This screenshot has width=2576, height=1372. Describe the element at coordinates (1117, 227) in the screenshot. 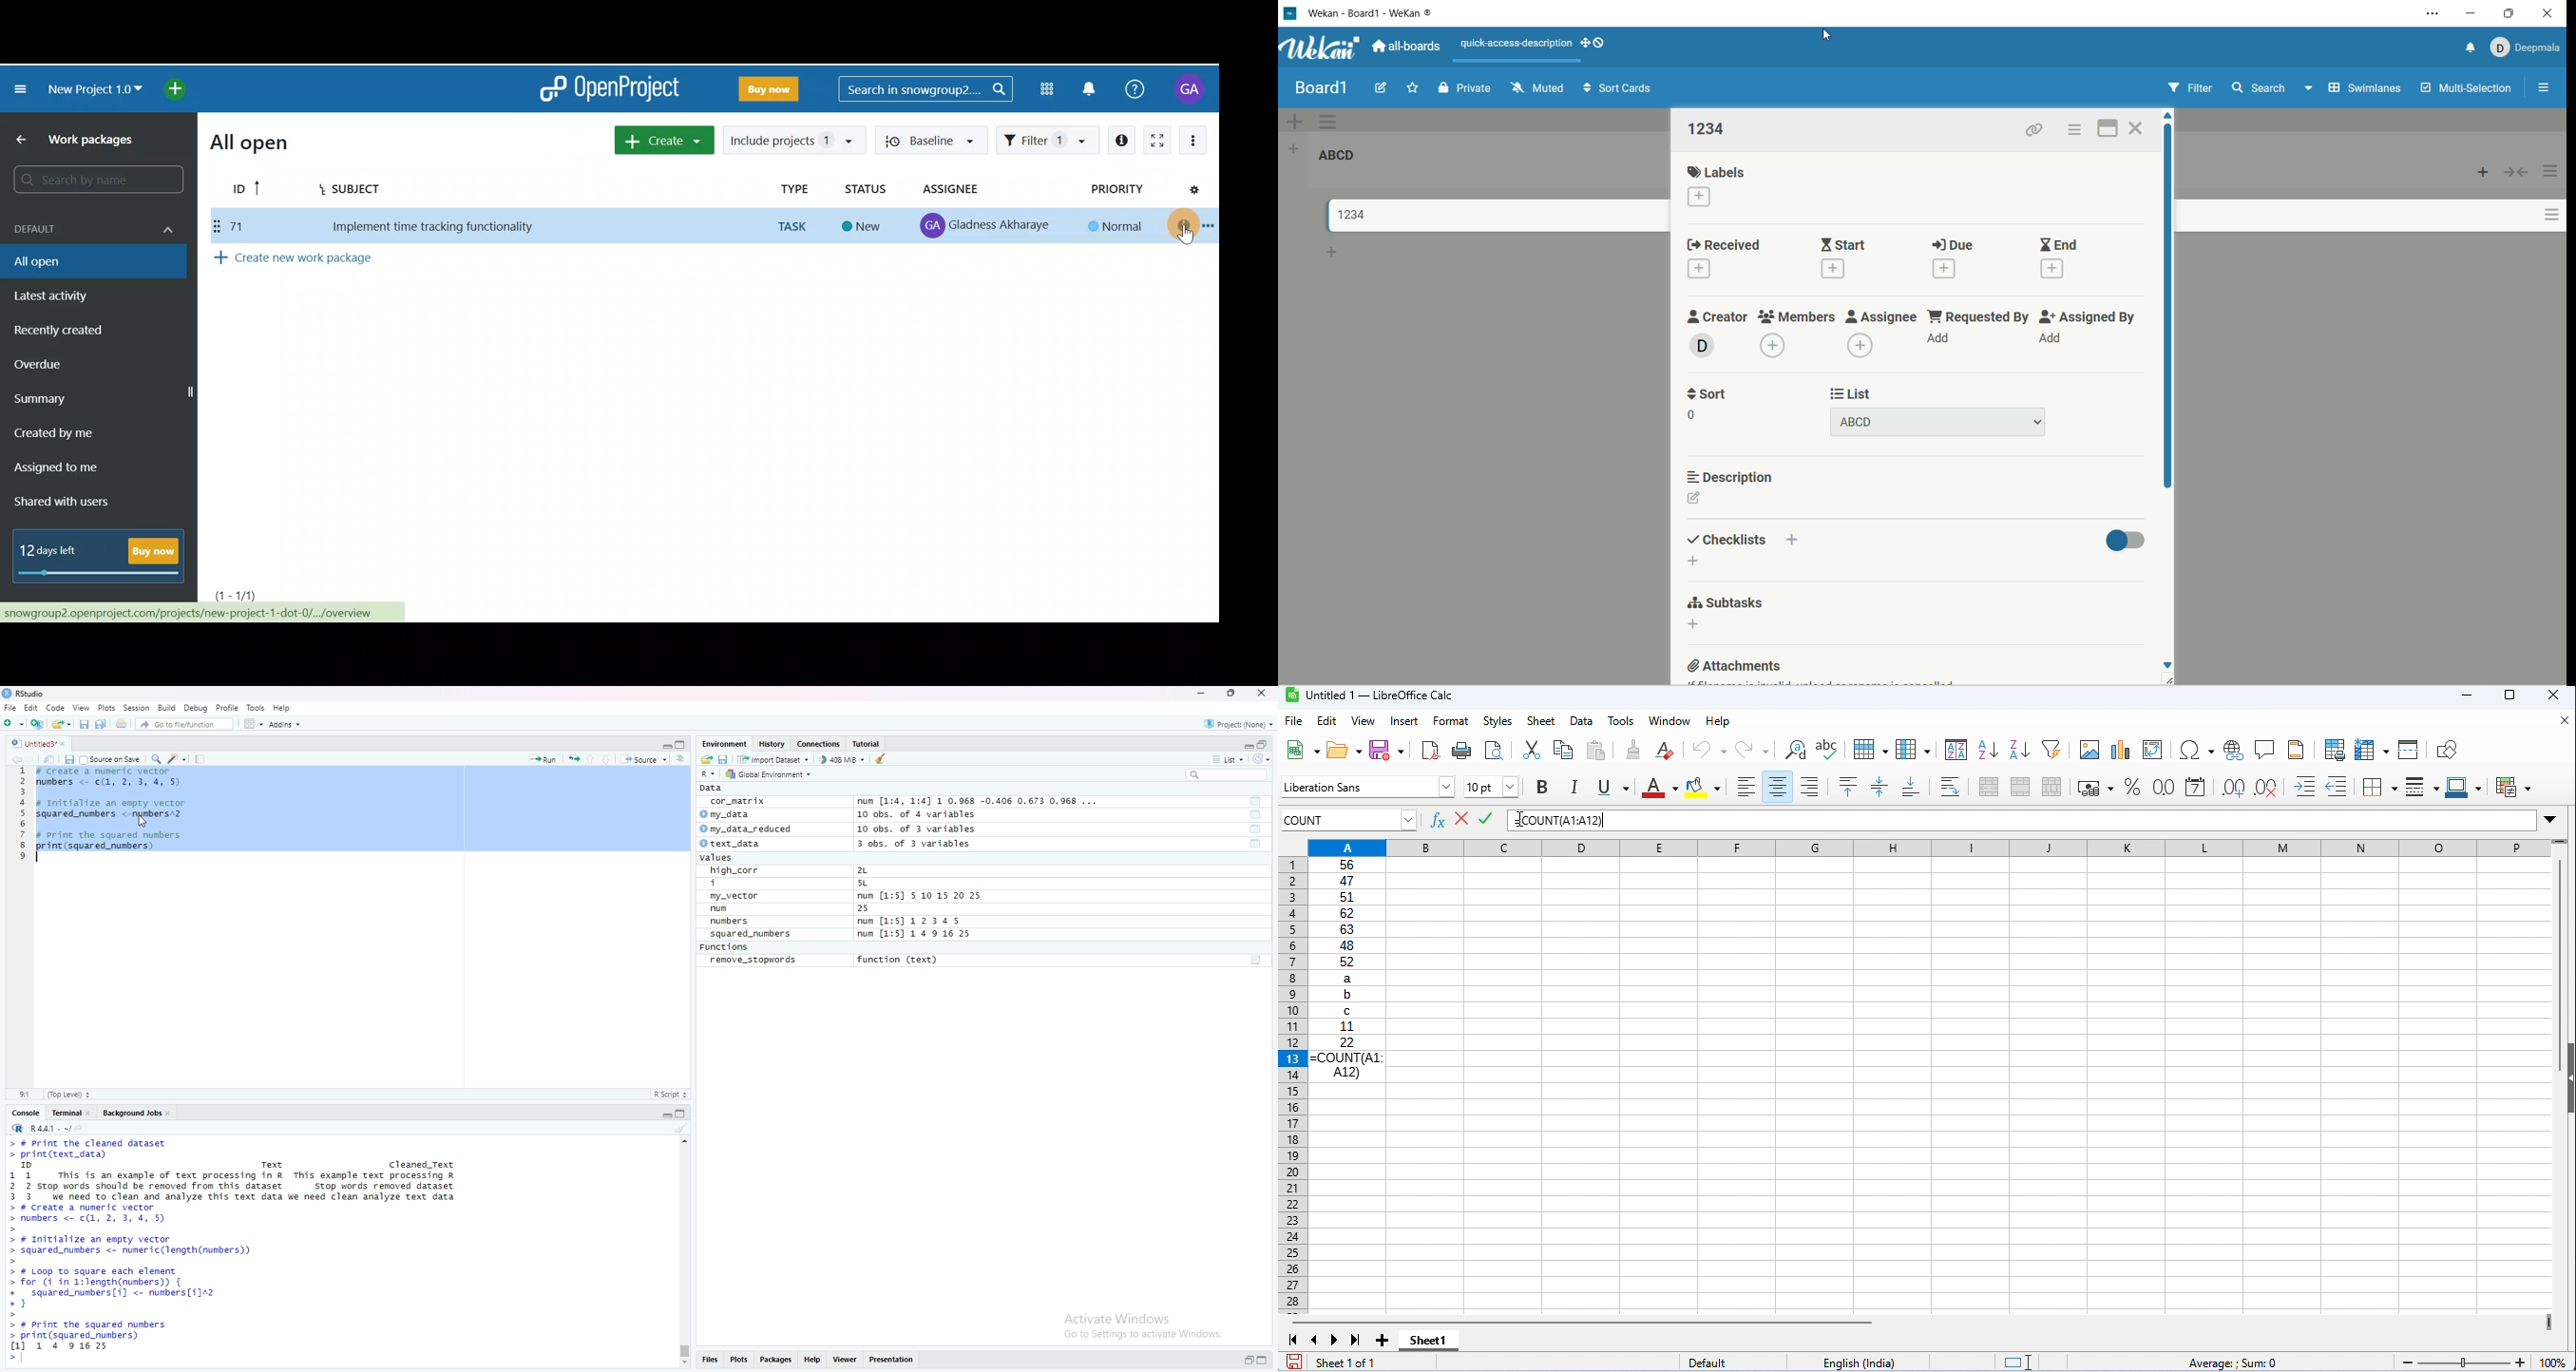

I see `Normal` at that location.